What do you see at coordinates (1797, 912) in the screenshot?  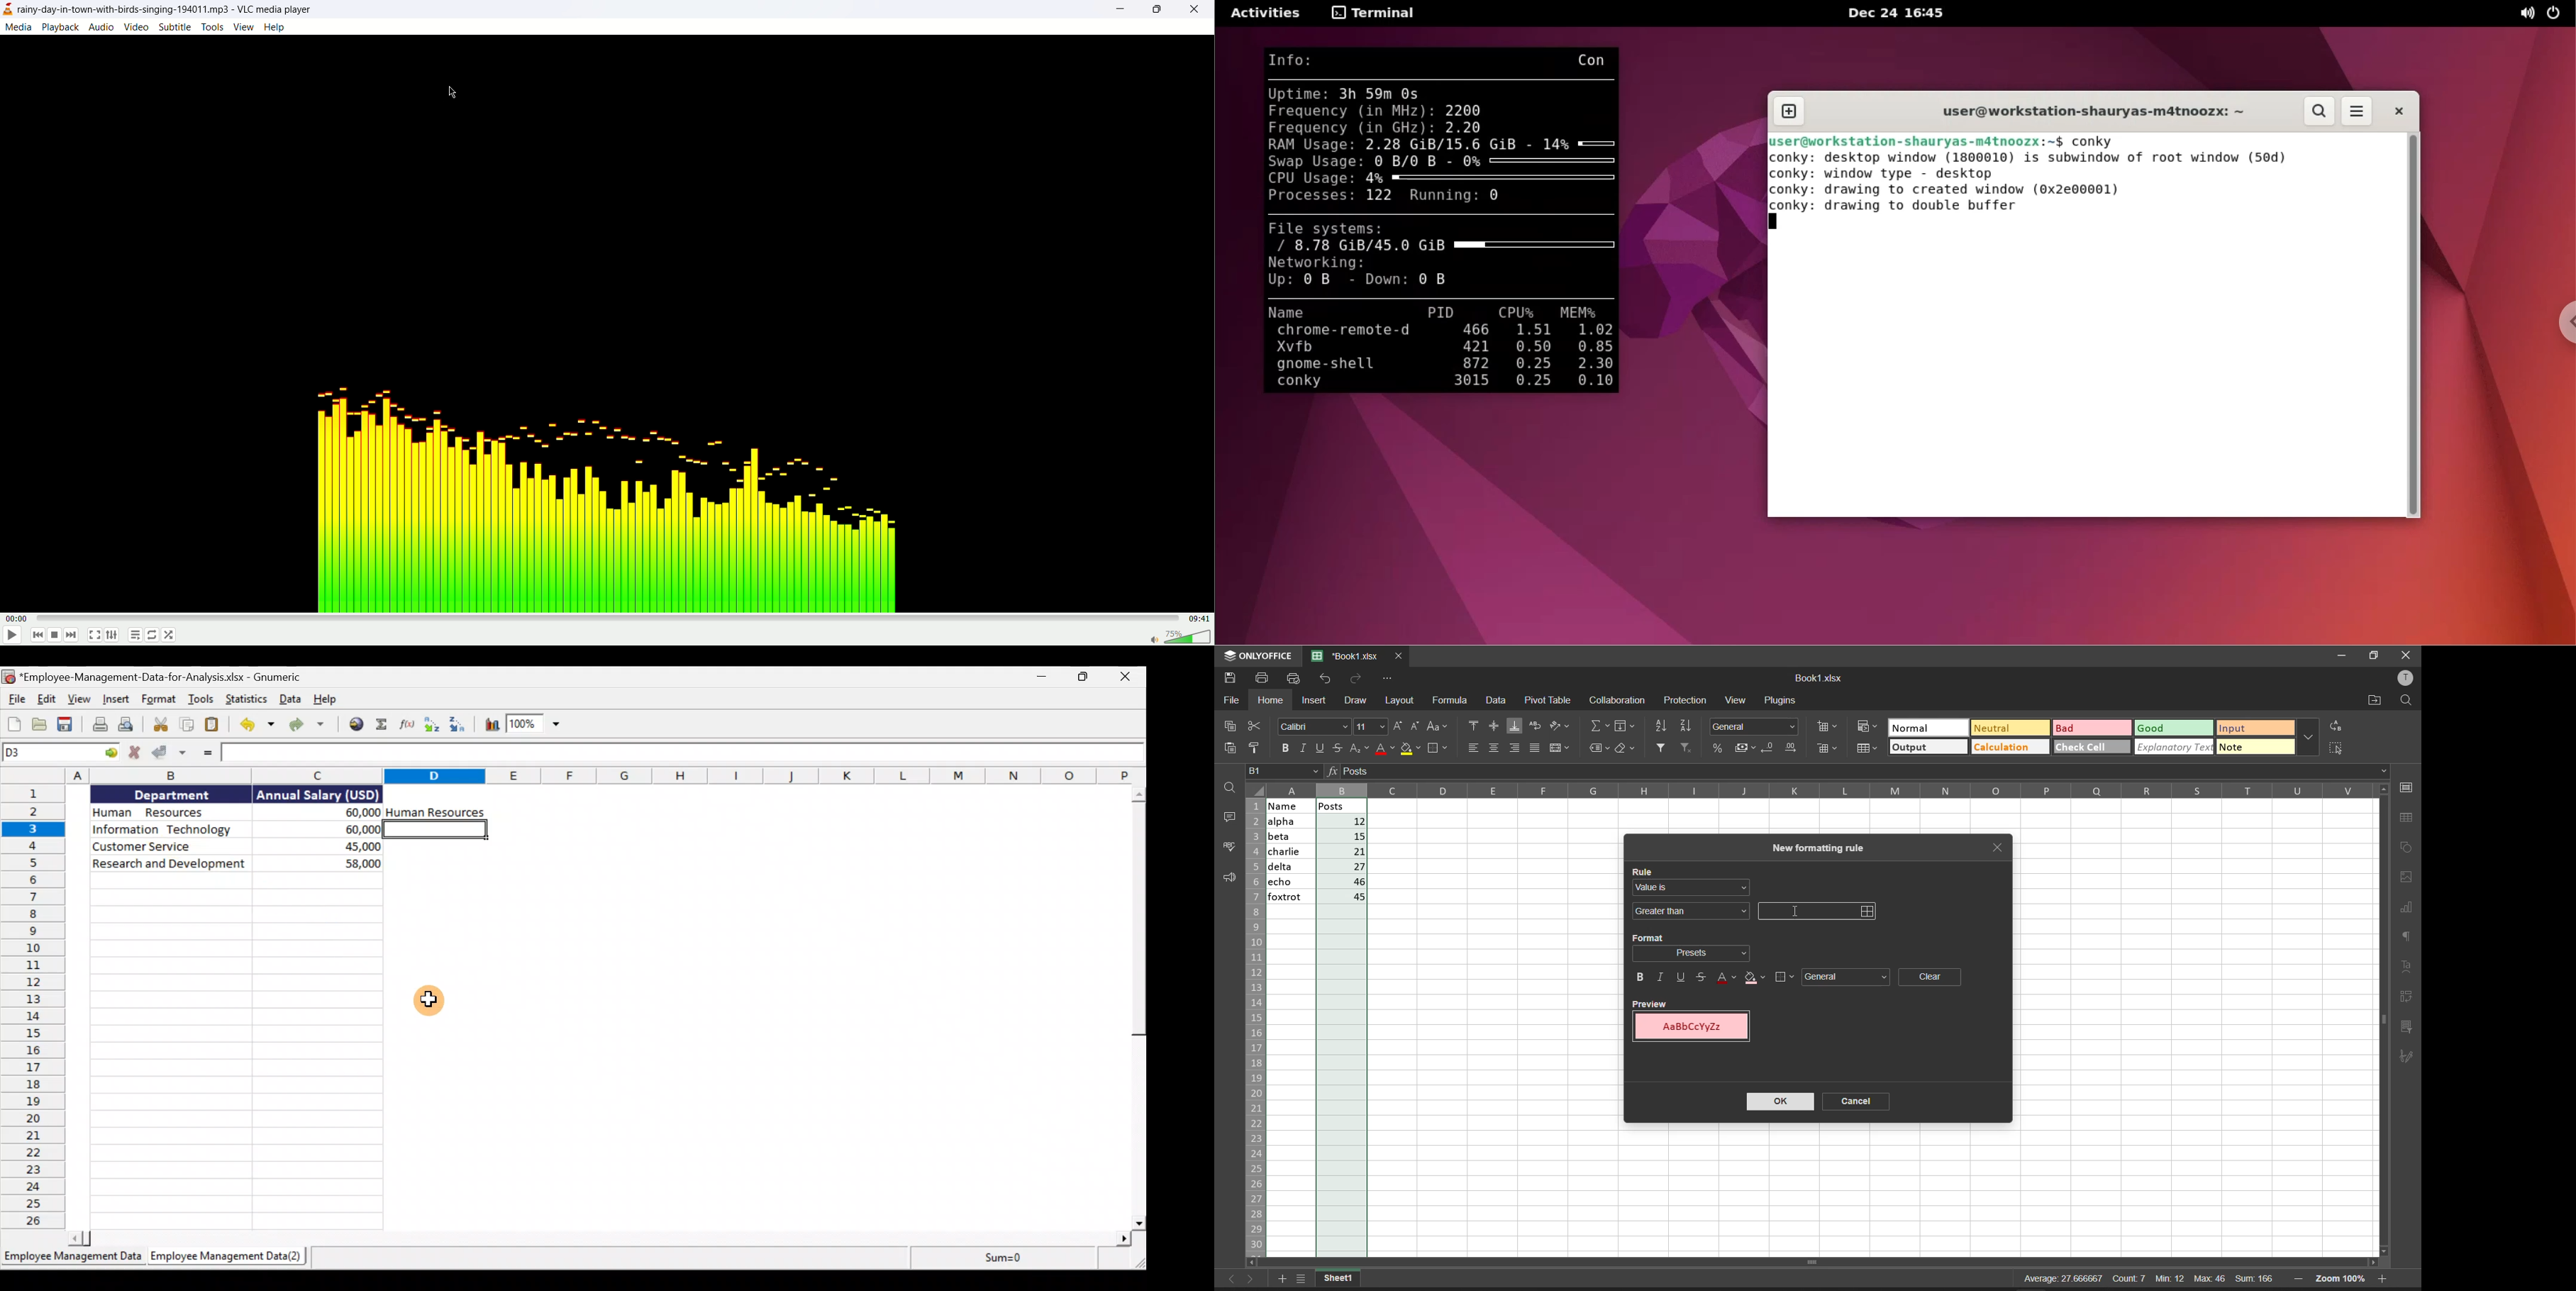 I see `cursor` at bounding box center [1797, 912].